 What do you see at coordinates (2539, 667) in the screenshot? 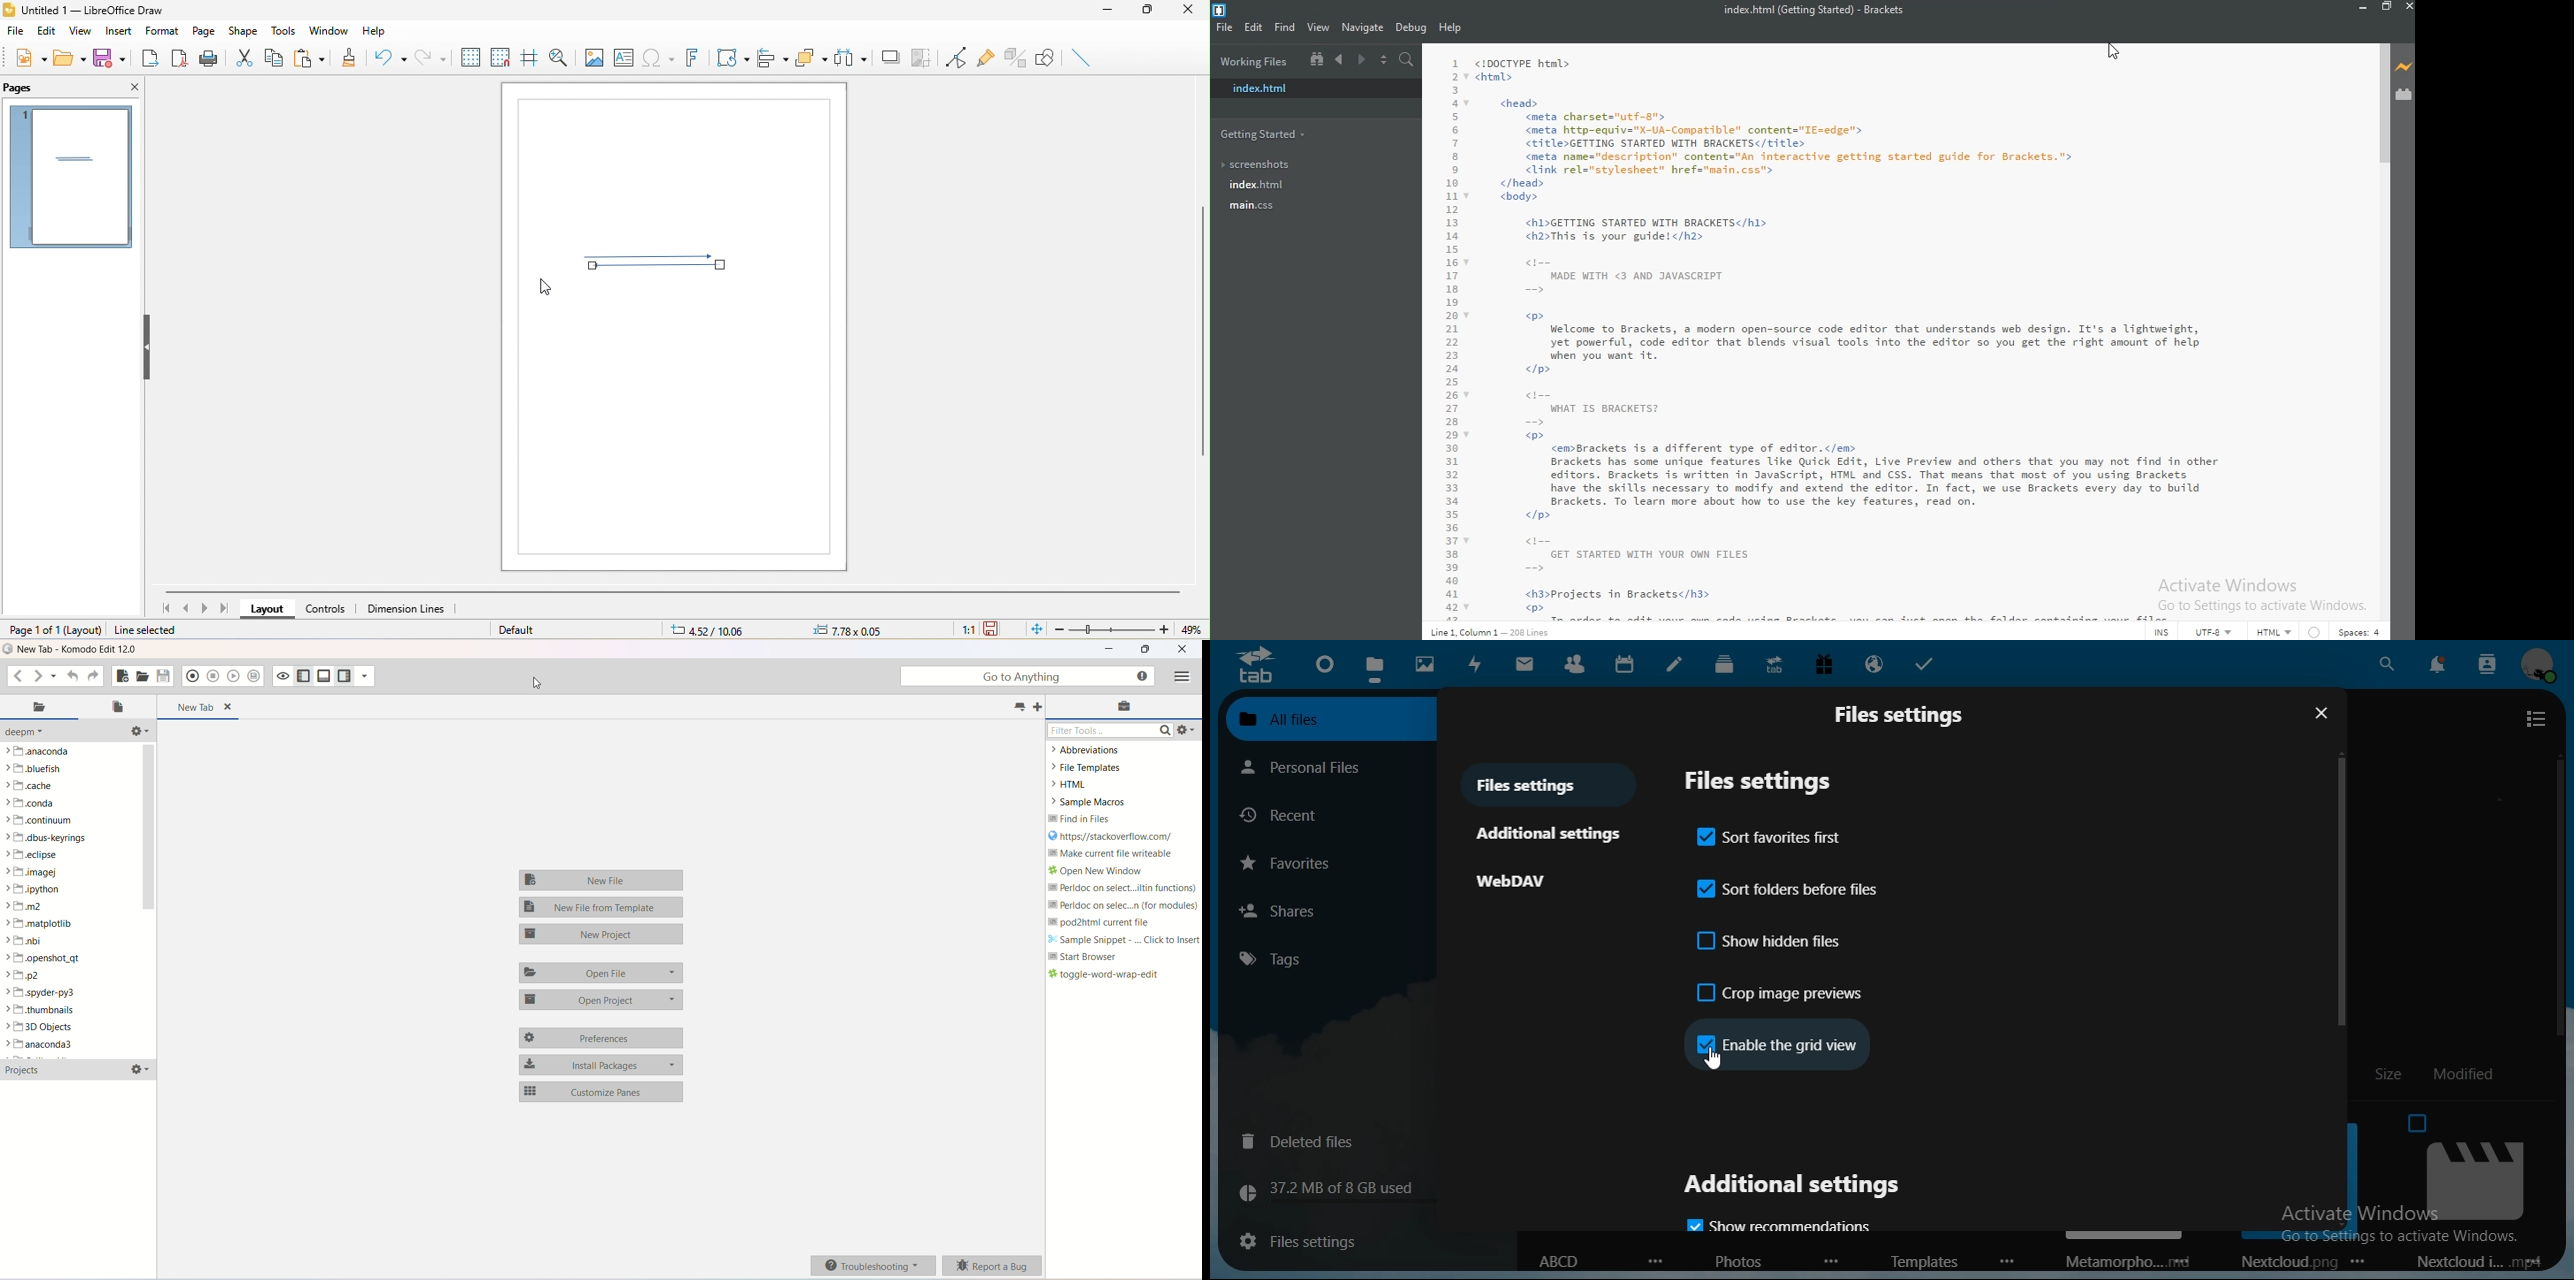
I see `manage profile` at bounding box center [2539, 667].